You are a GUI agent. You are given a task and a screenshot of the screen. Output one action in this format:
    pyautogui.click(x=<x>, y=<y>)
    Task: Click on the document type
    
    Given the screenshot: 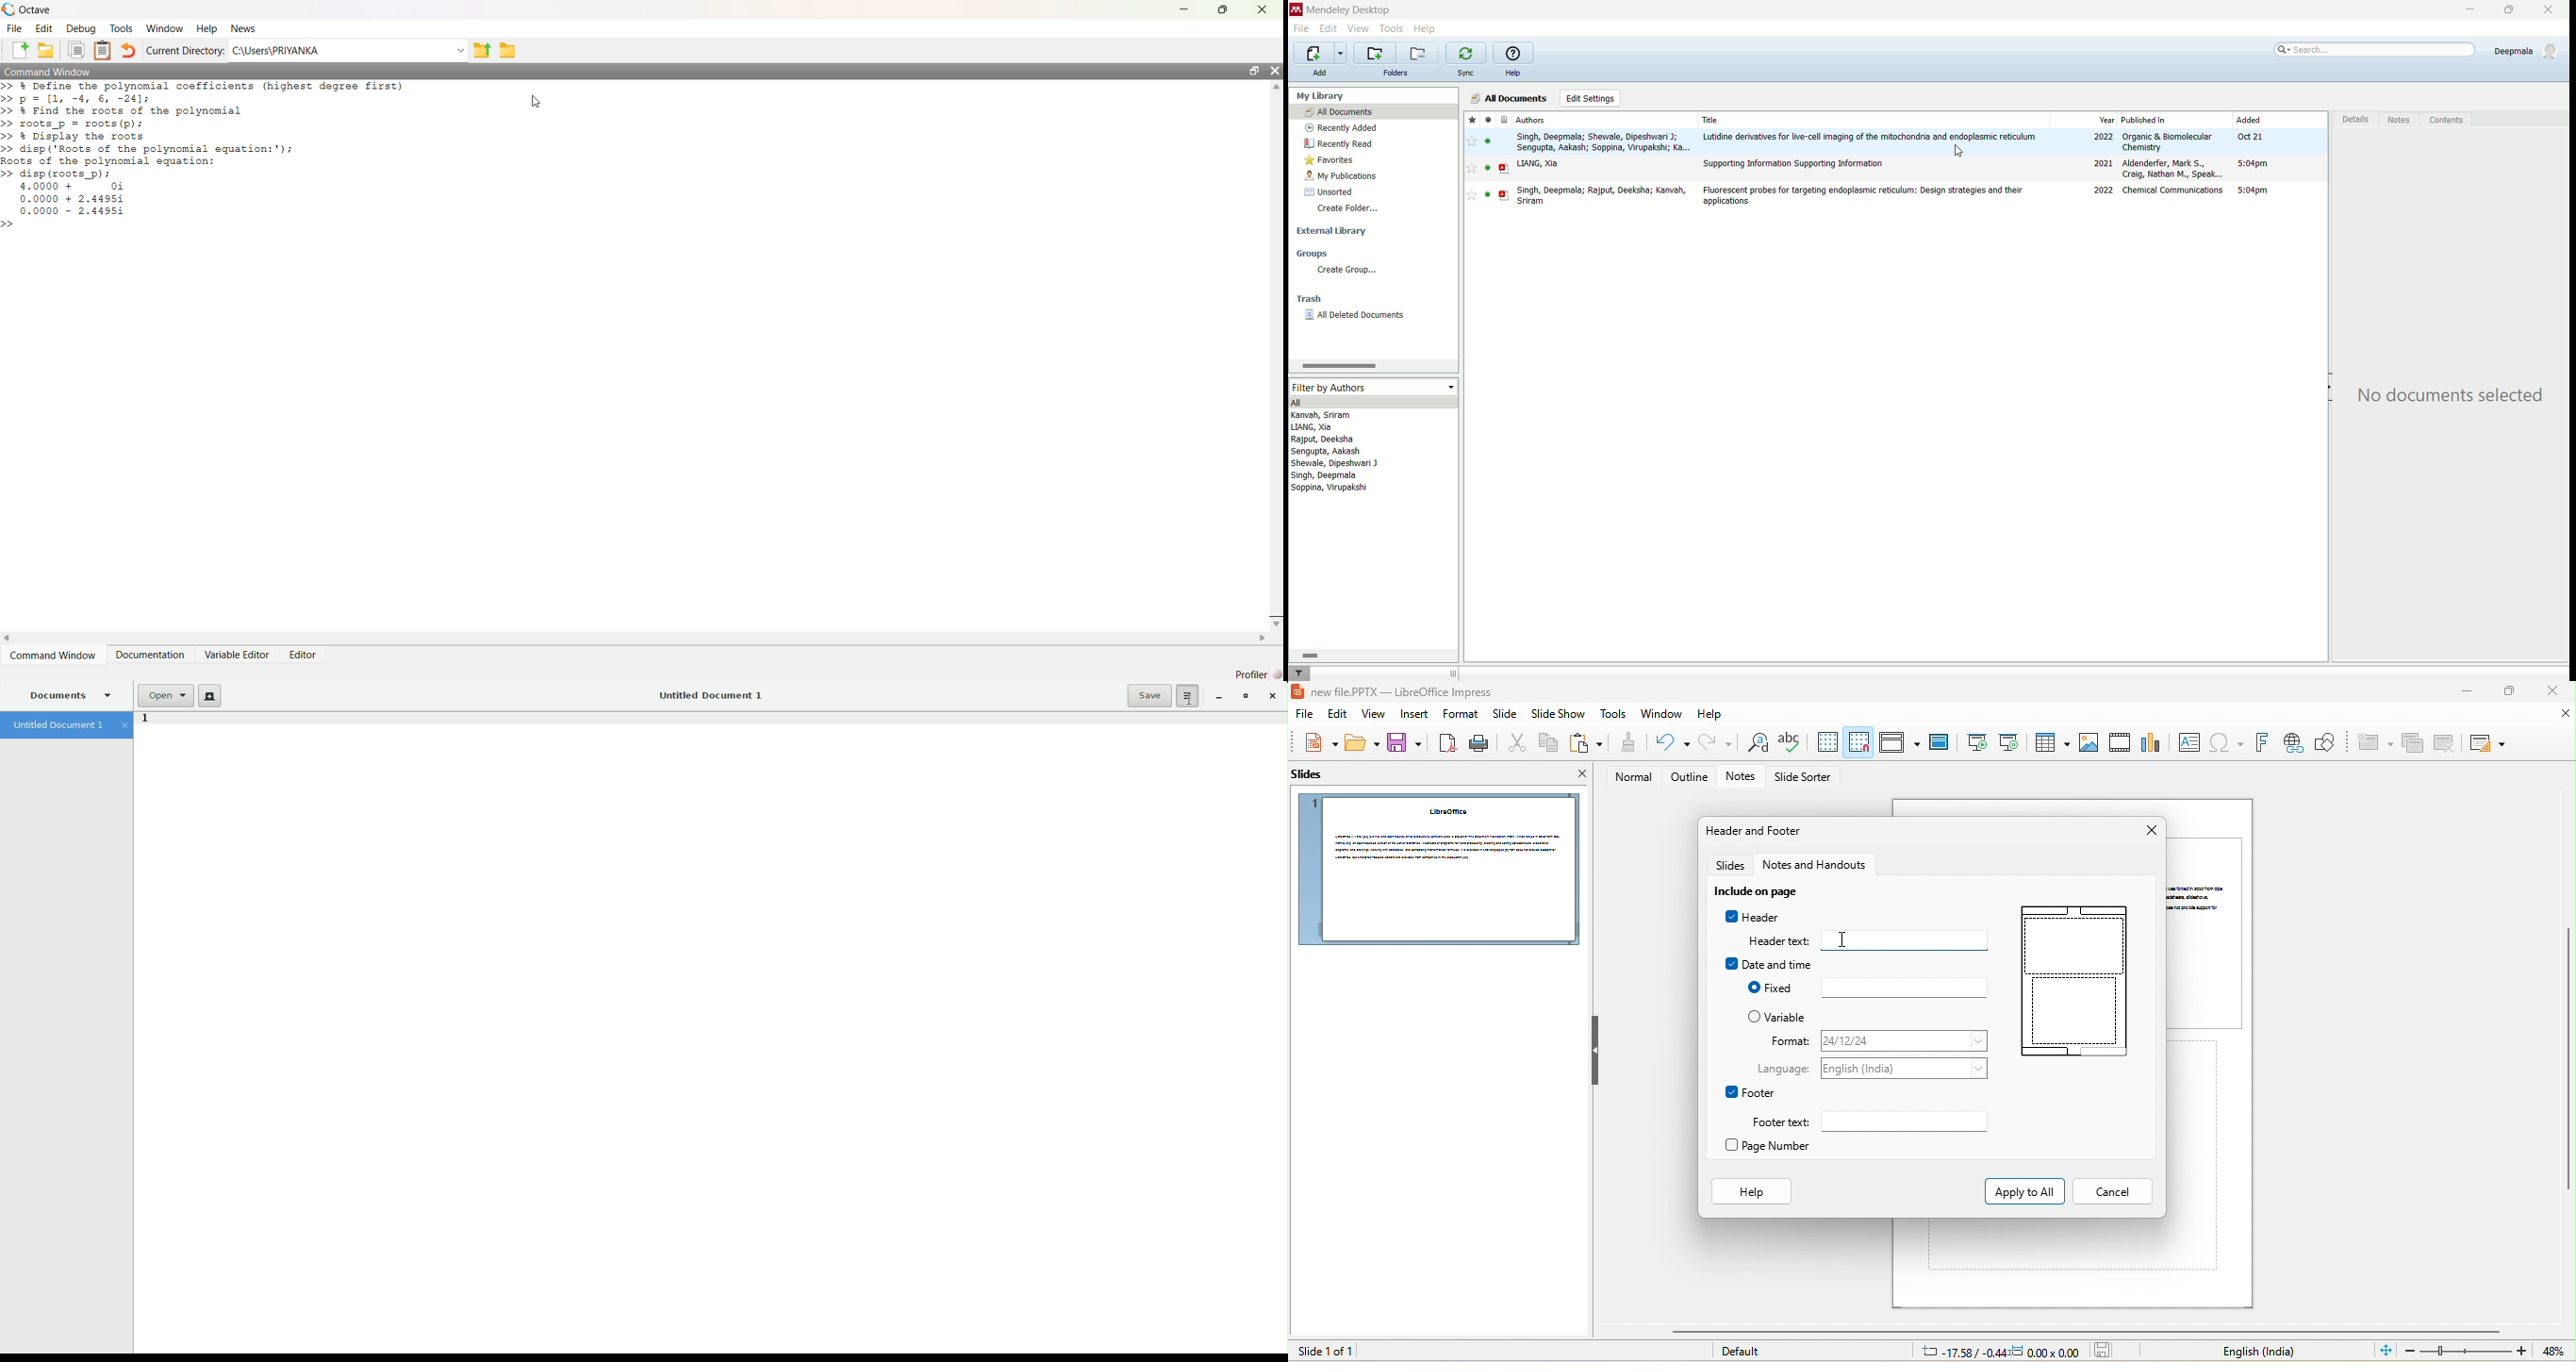 What is the action you would take?
    pyautogui.click(x=1506, y=119)
    